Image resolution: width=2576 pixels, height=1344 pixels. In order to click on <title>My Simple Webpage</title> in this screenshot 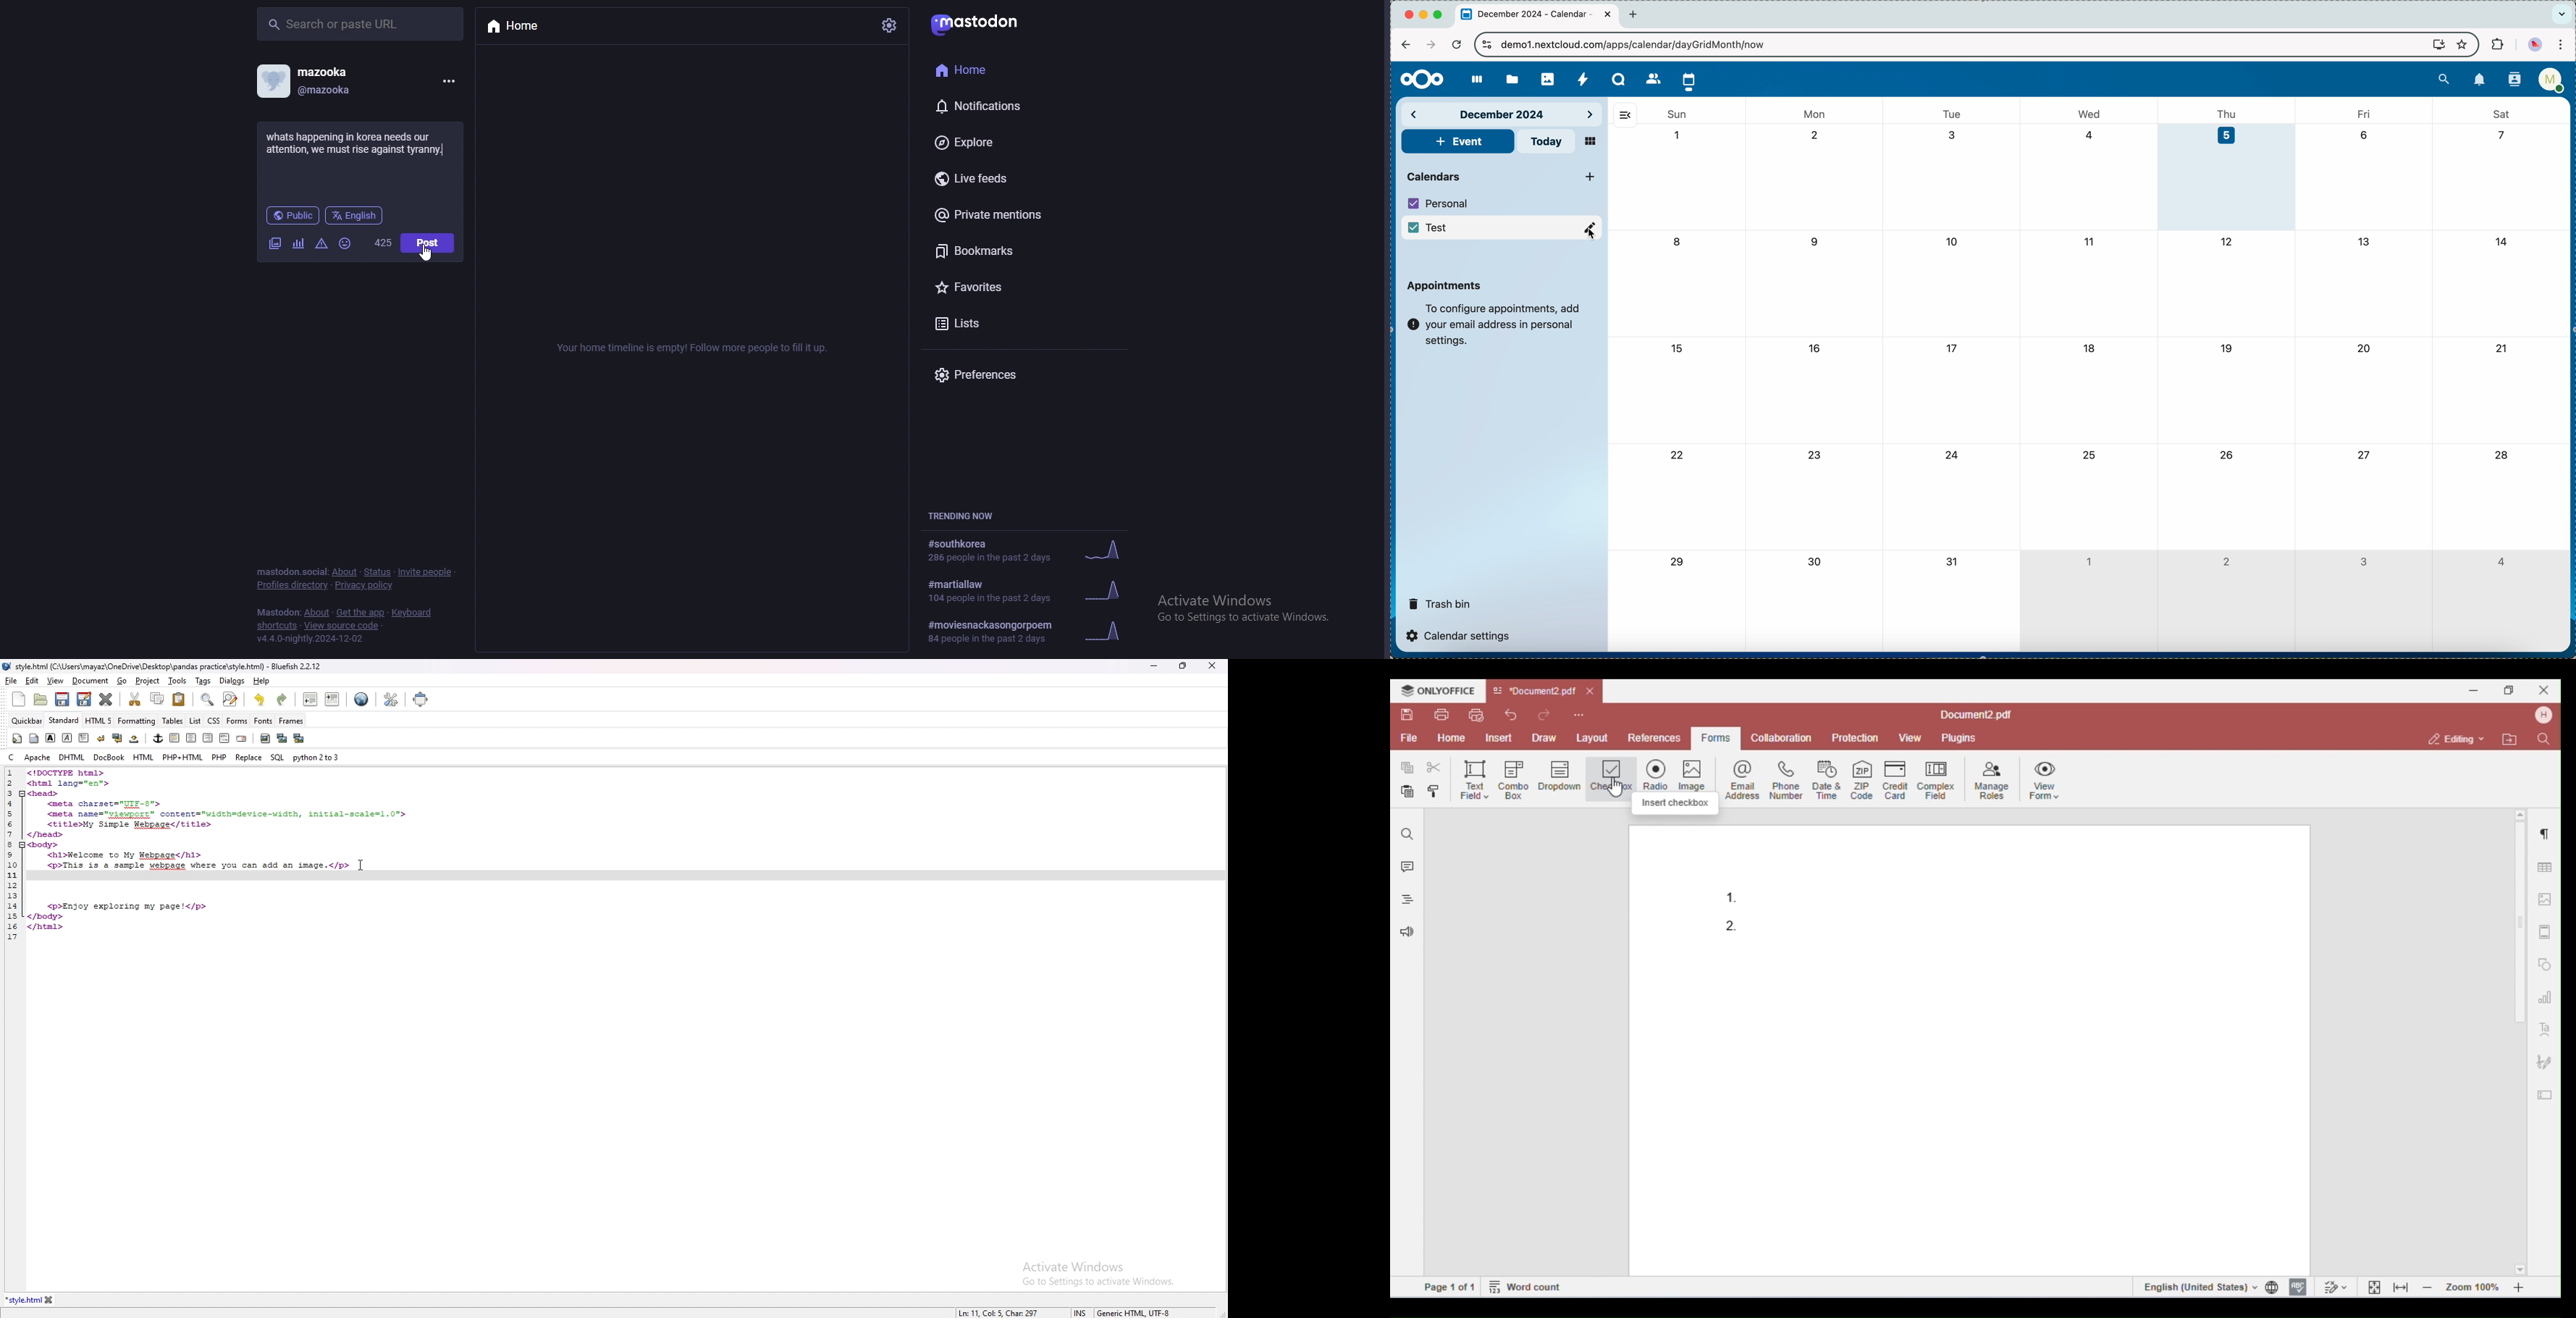, I will do `click(130, 825)`.